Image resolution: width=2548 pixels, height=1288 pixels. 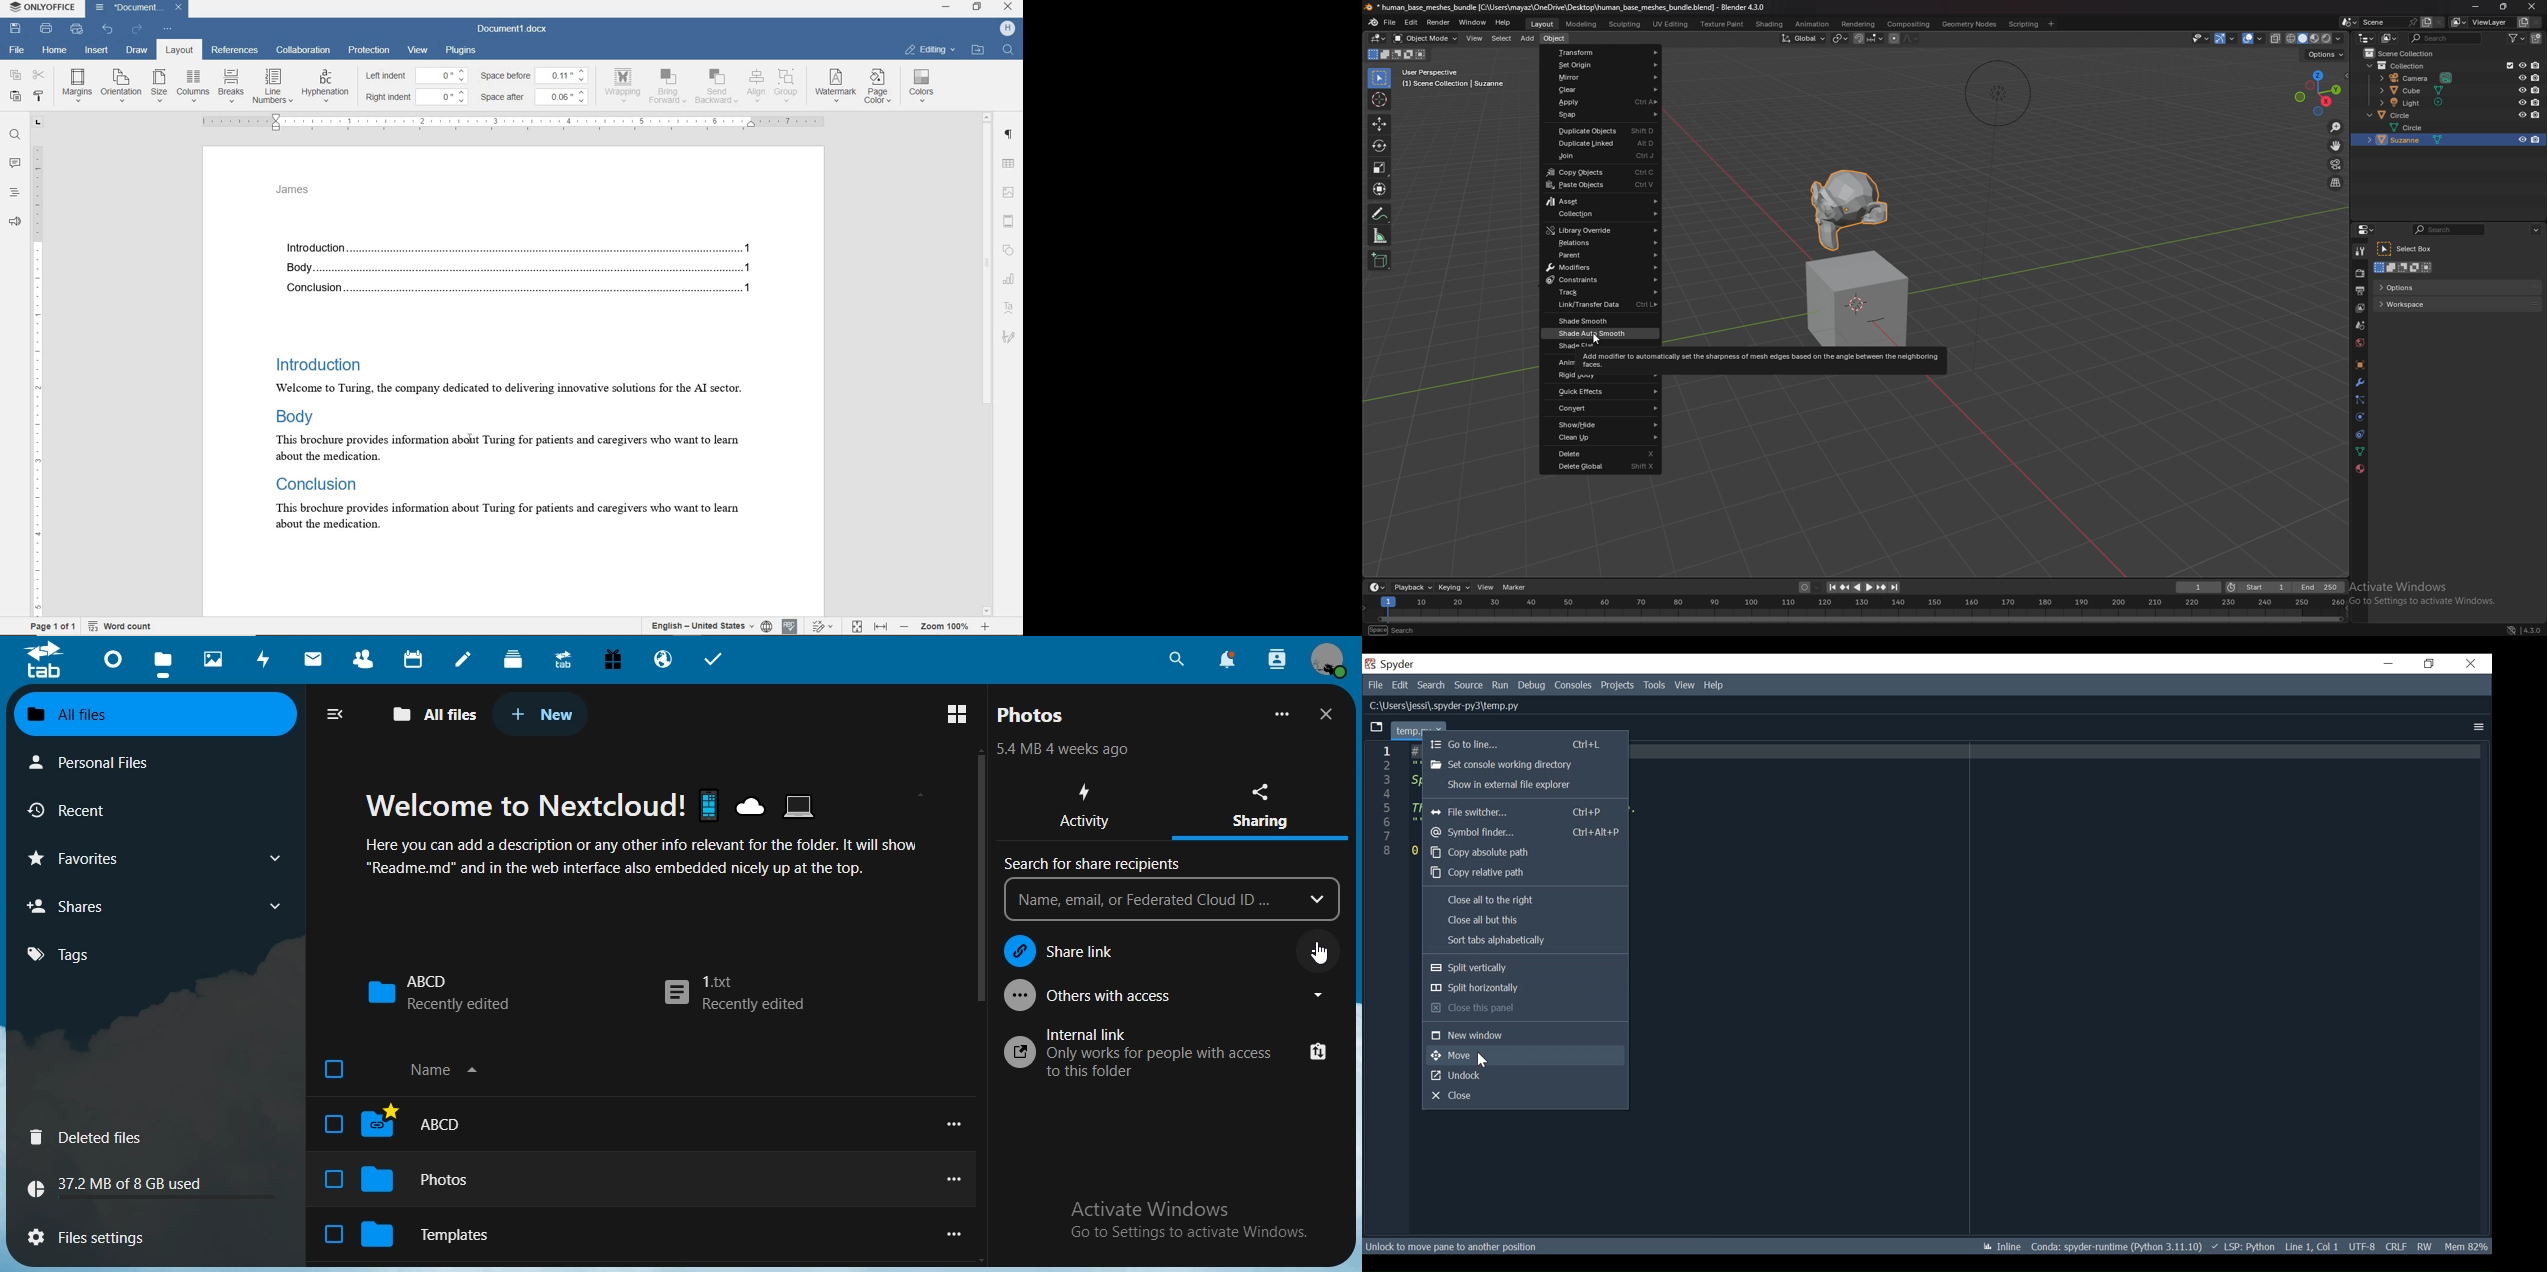 What do you see at coordinates (182, 6) in the screenshot?
I see `close` at bounding box center [182, 6].